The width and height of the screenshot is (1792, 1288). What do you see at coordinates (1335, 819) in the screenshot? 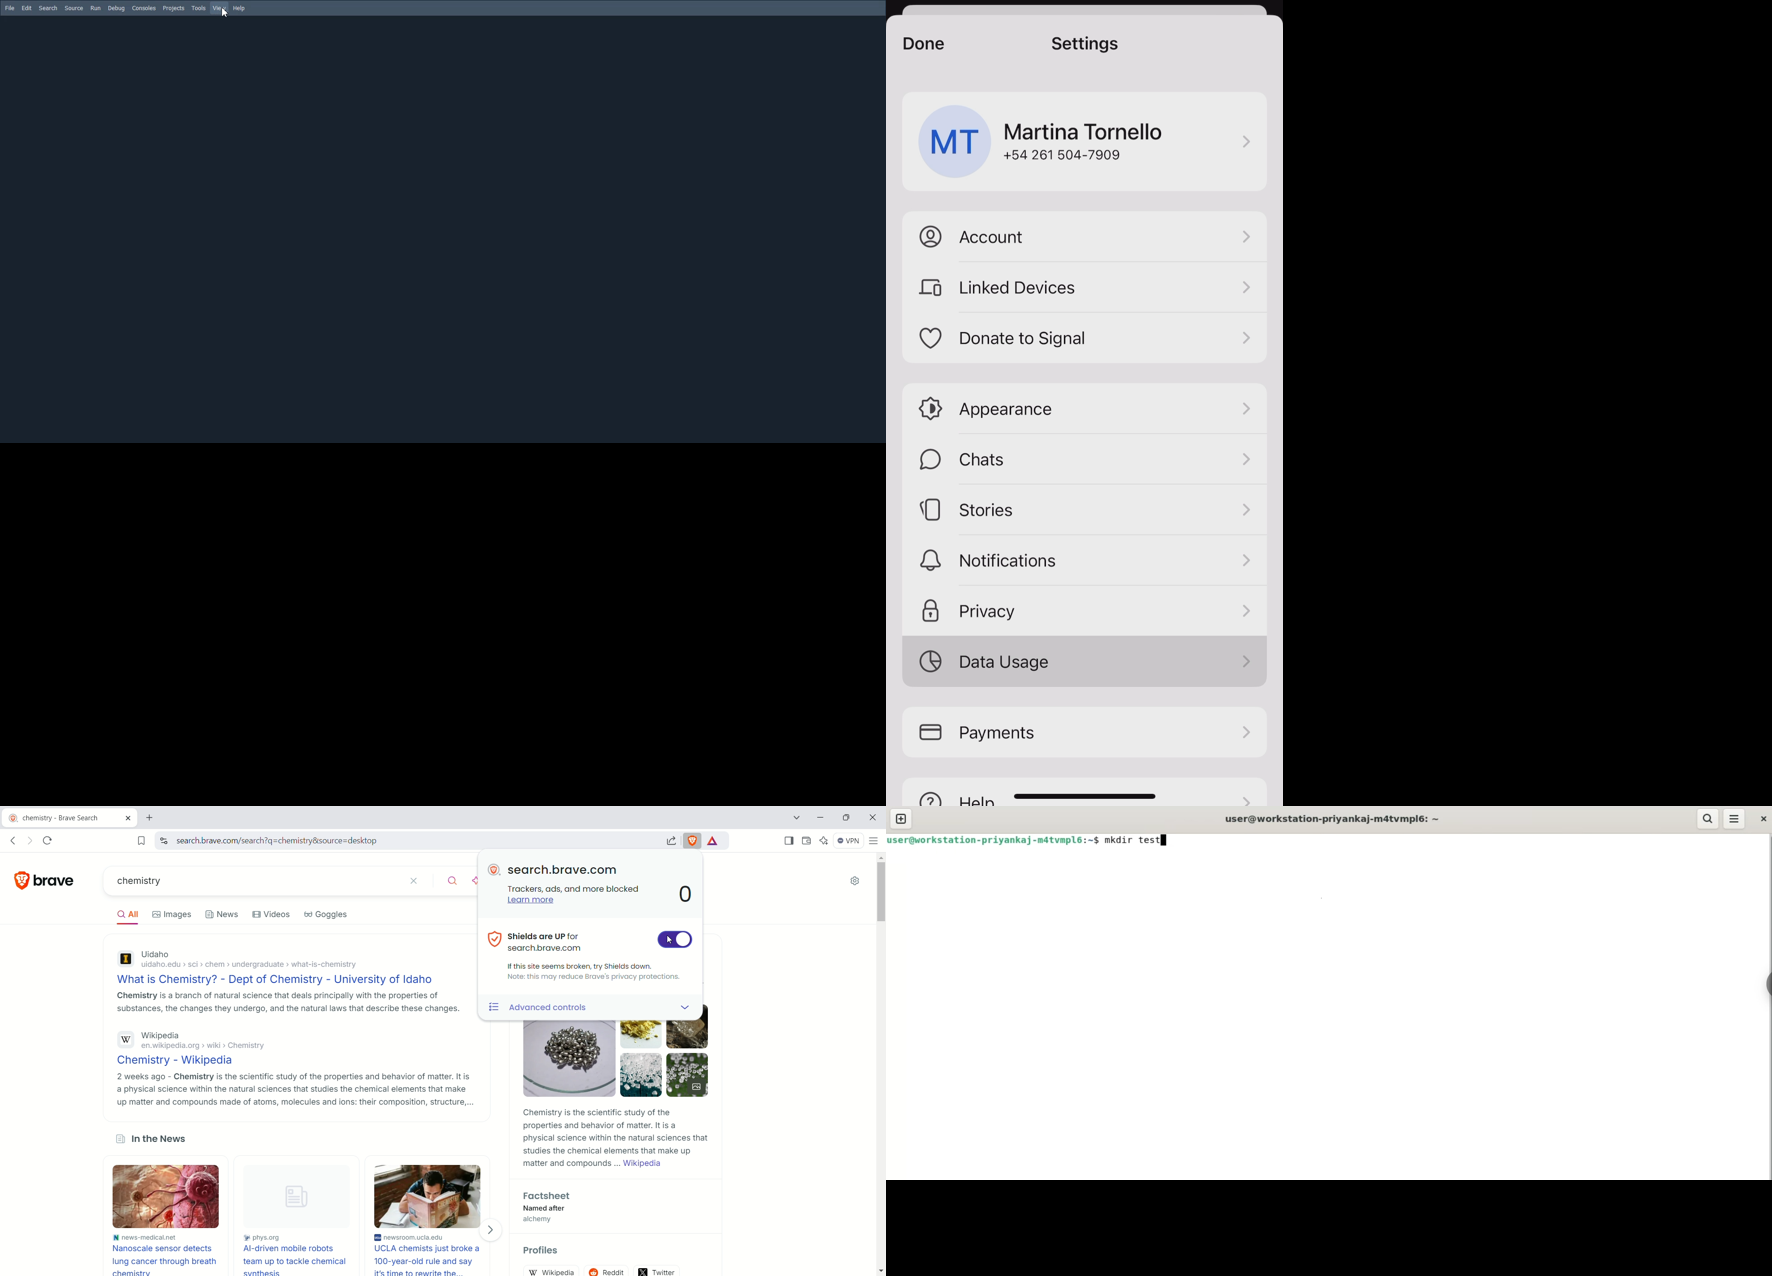
I see `user@workstation-priyankaj-m4tvmpl6: ~` at bounding box center [1335, 819].